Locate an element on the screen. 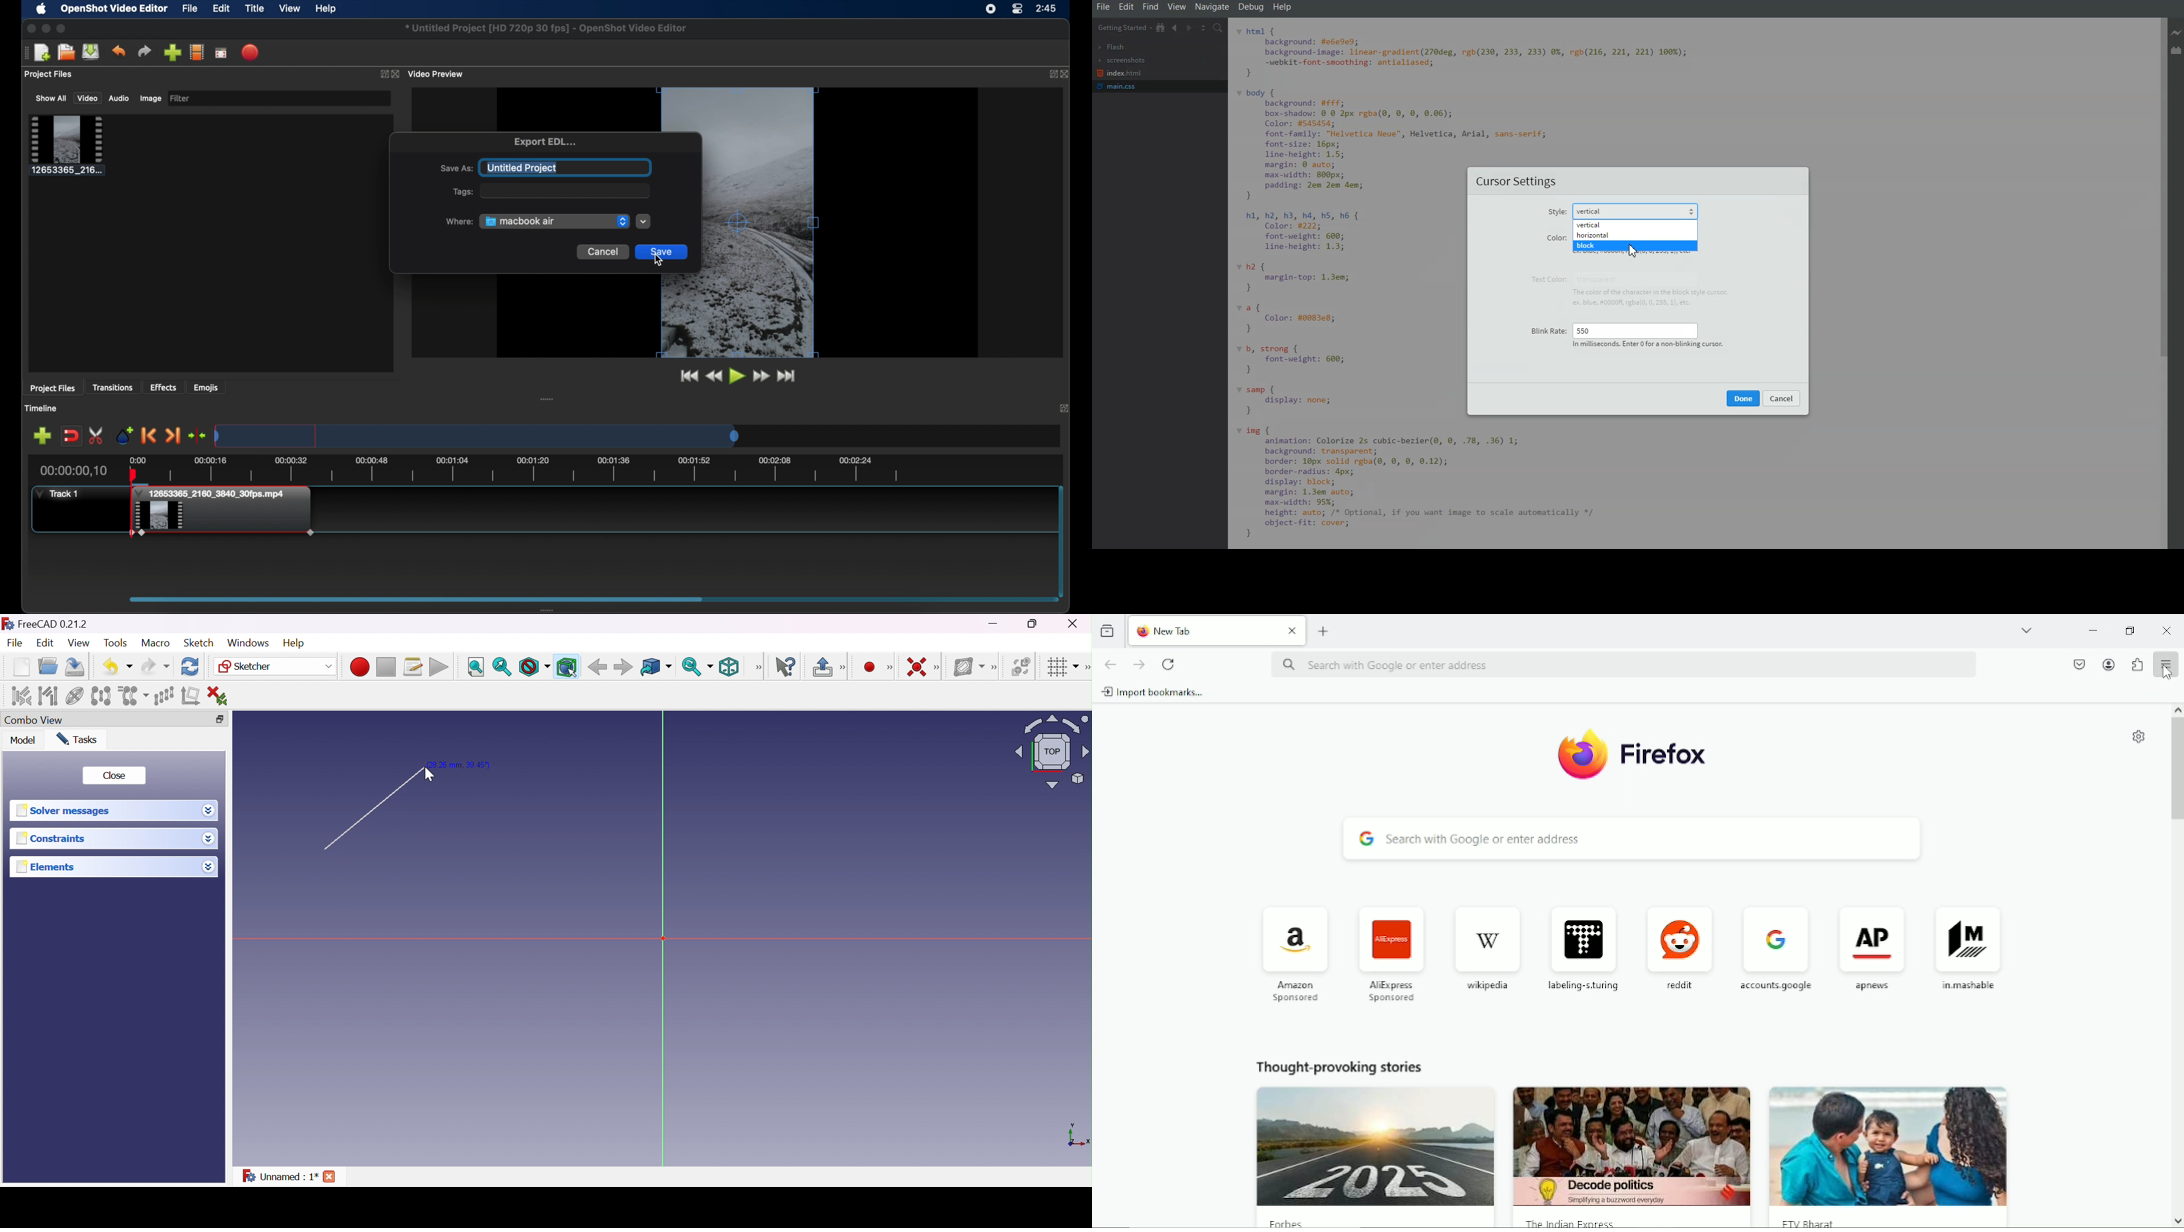 The height and width of the screenshot is (1232, 2184). restore down is located at coordinates (2131, 631).